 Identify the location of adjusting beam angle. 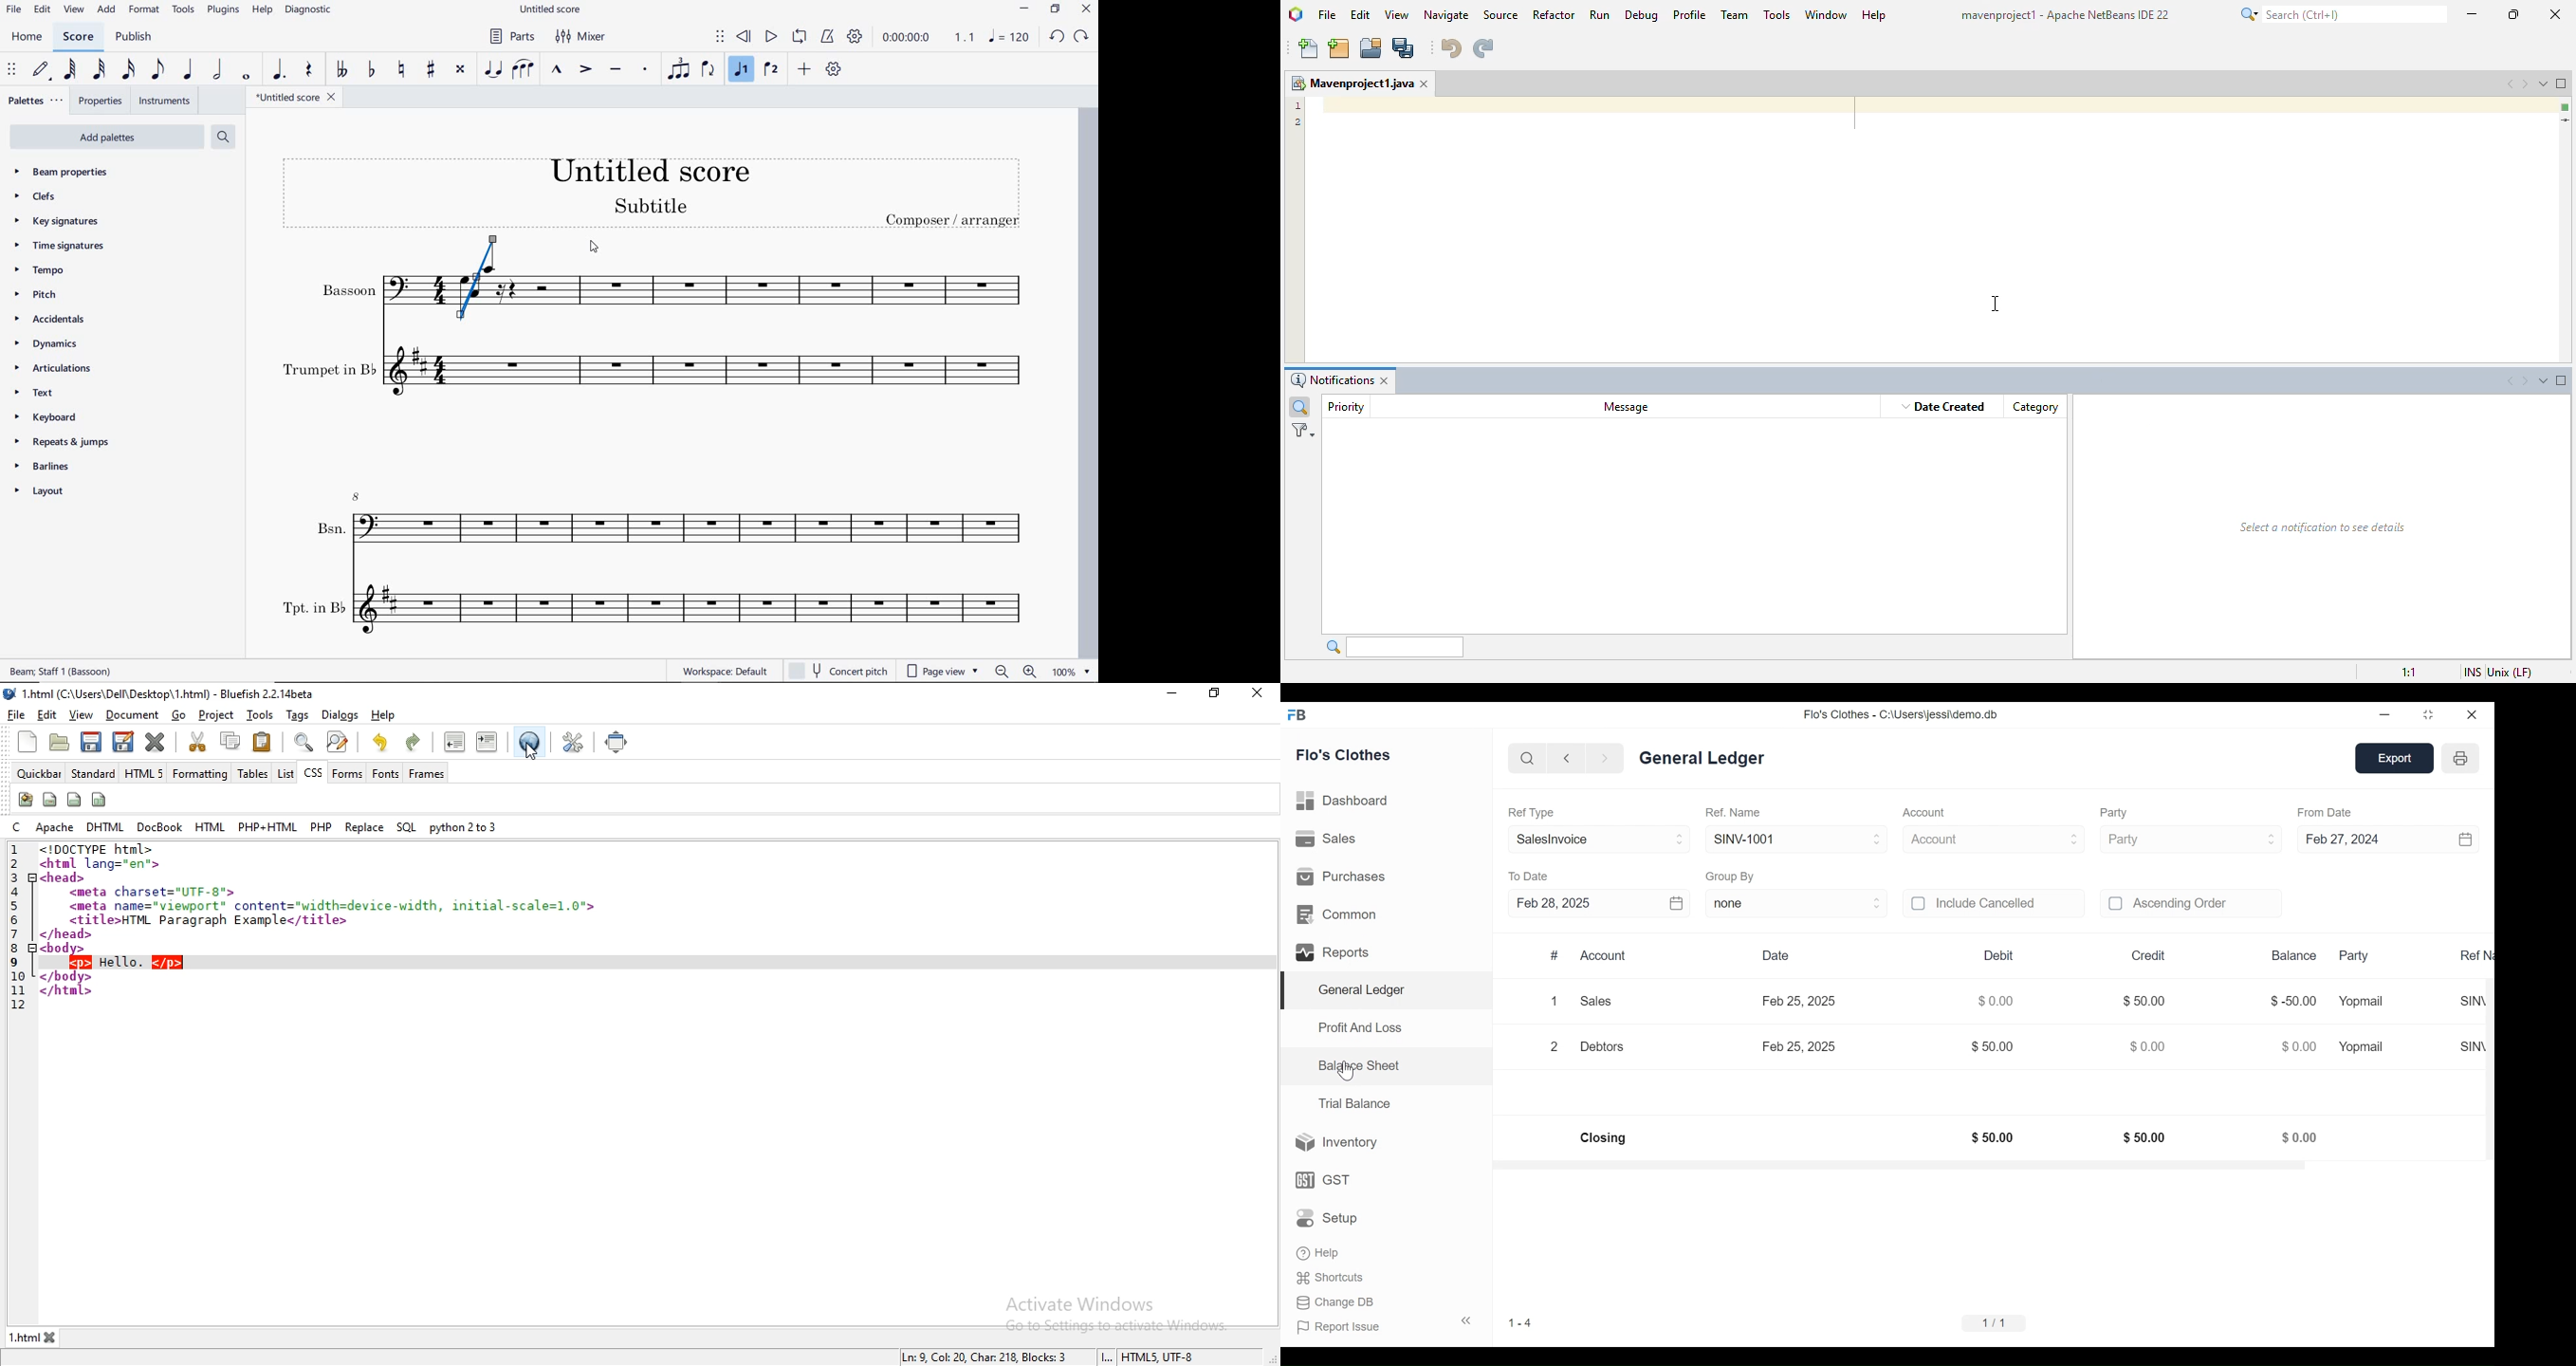
(481, 282).